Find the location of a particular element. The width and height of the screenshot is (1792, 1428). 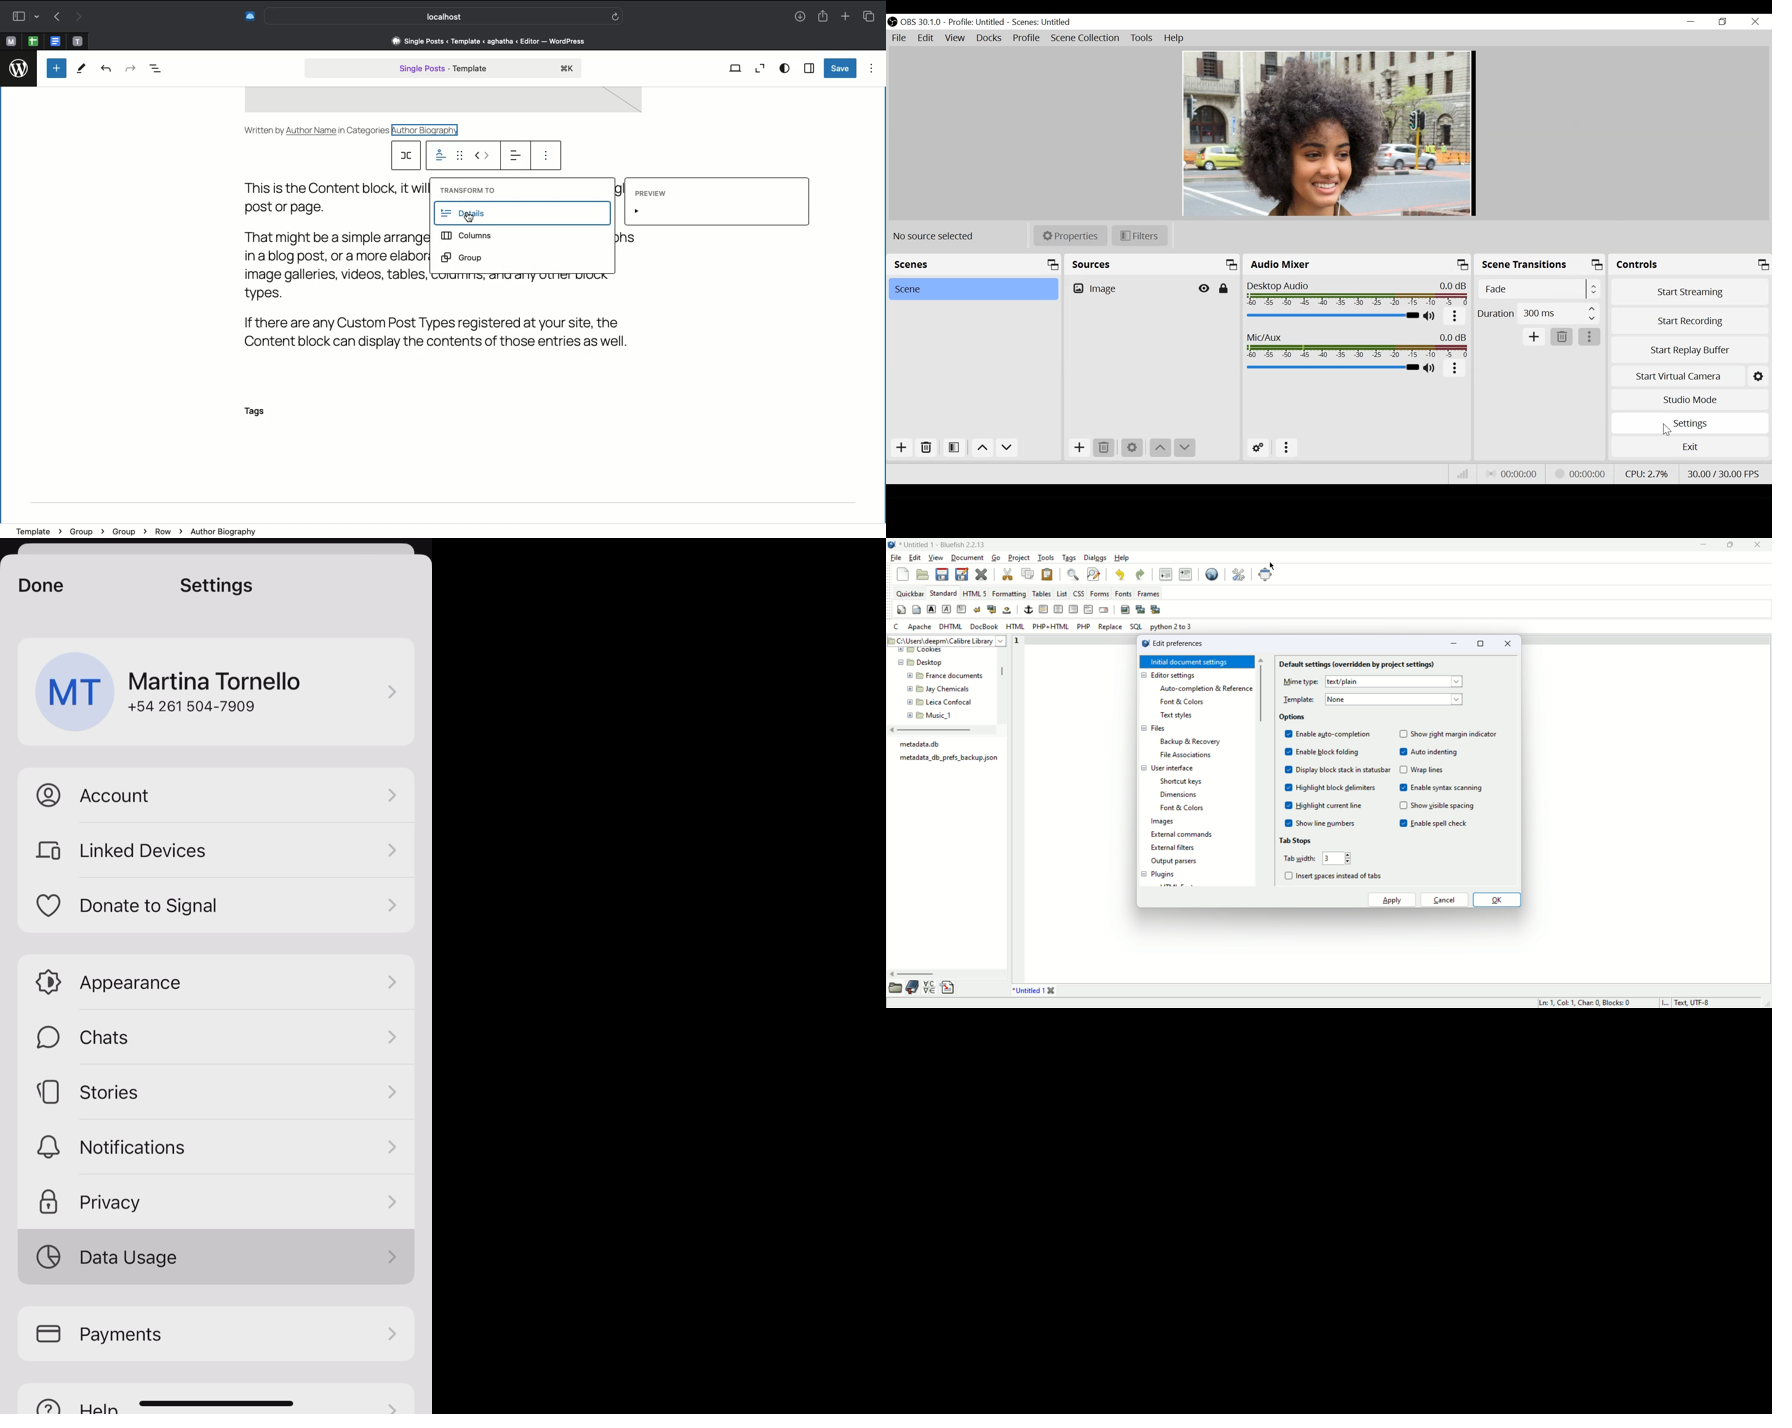

CPU: 2.7% is located at coordinates (1645, 473).